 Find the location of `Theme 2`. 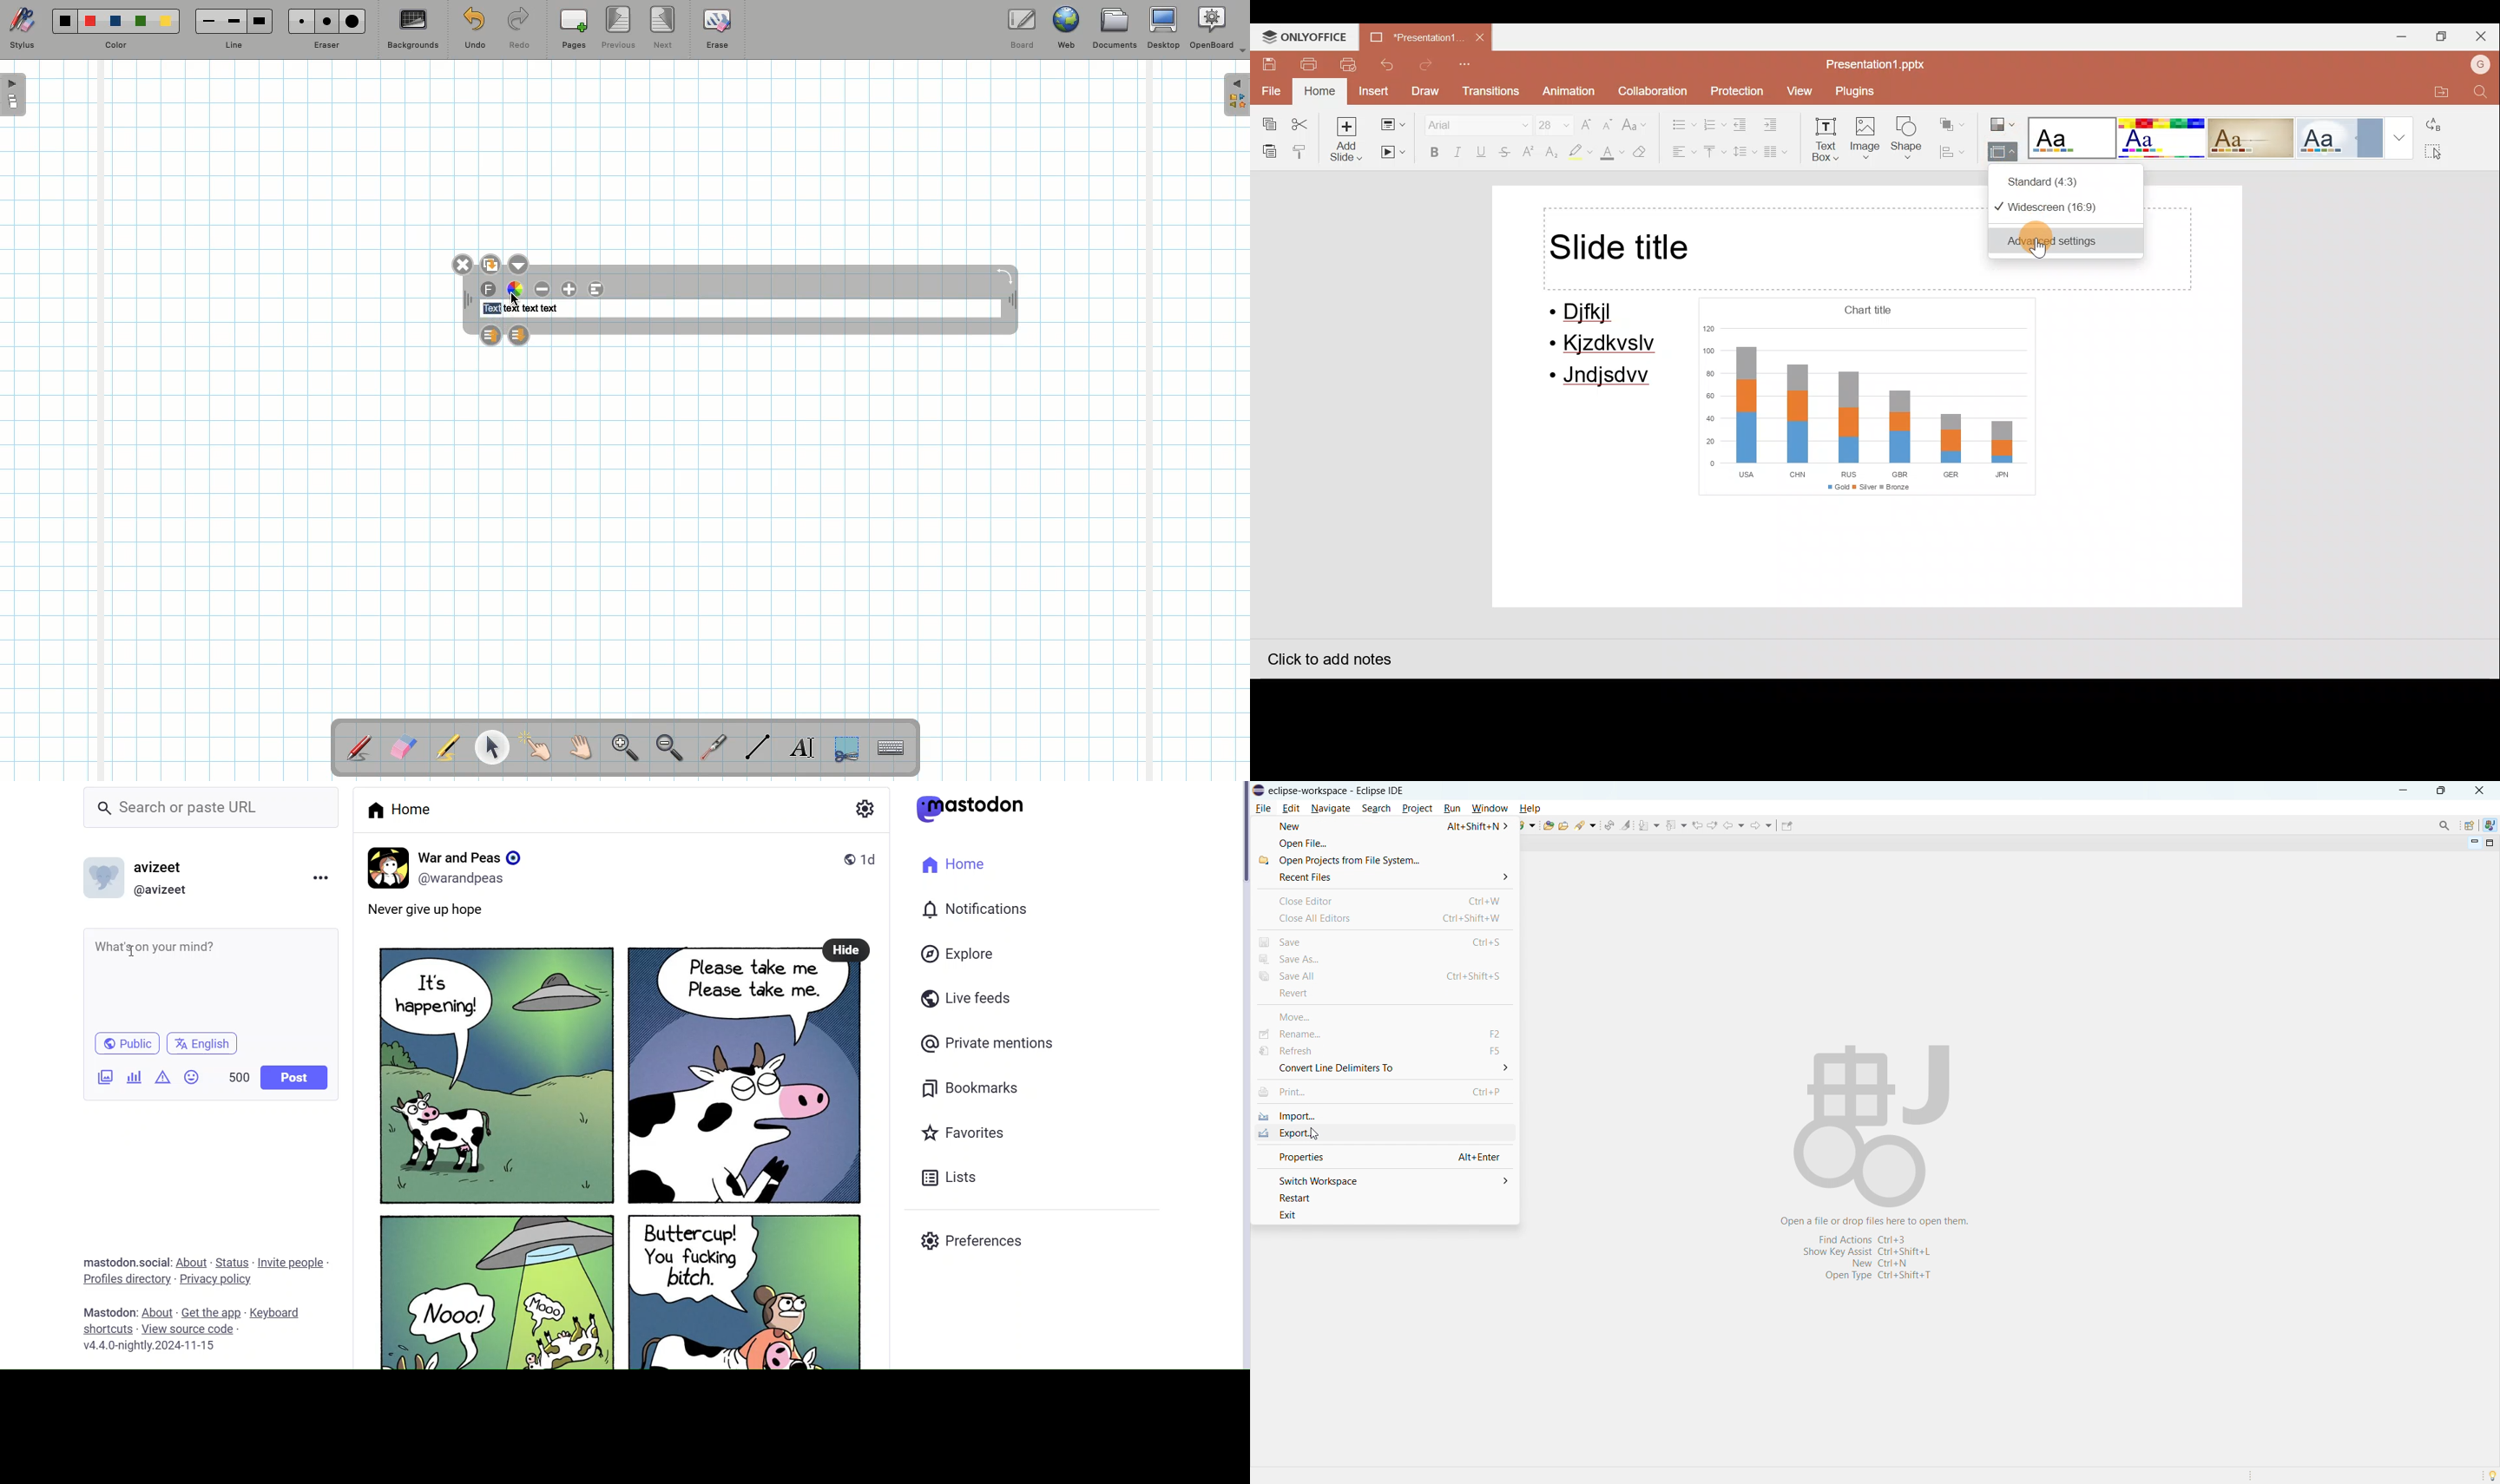

Theme 2 is located at coordinates (2164, 138).